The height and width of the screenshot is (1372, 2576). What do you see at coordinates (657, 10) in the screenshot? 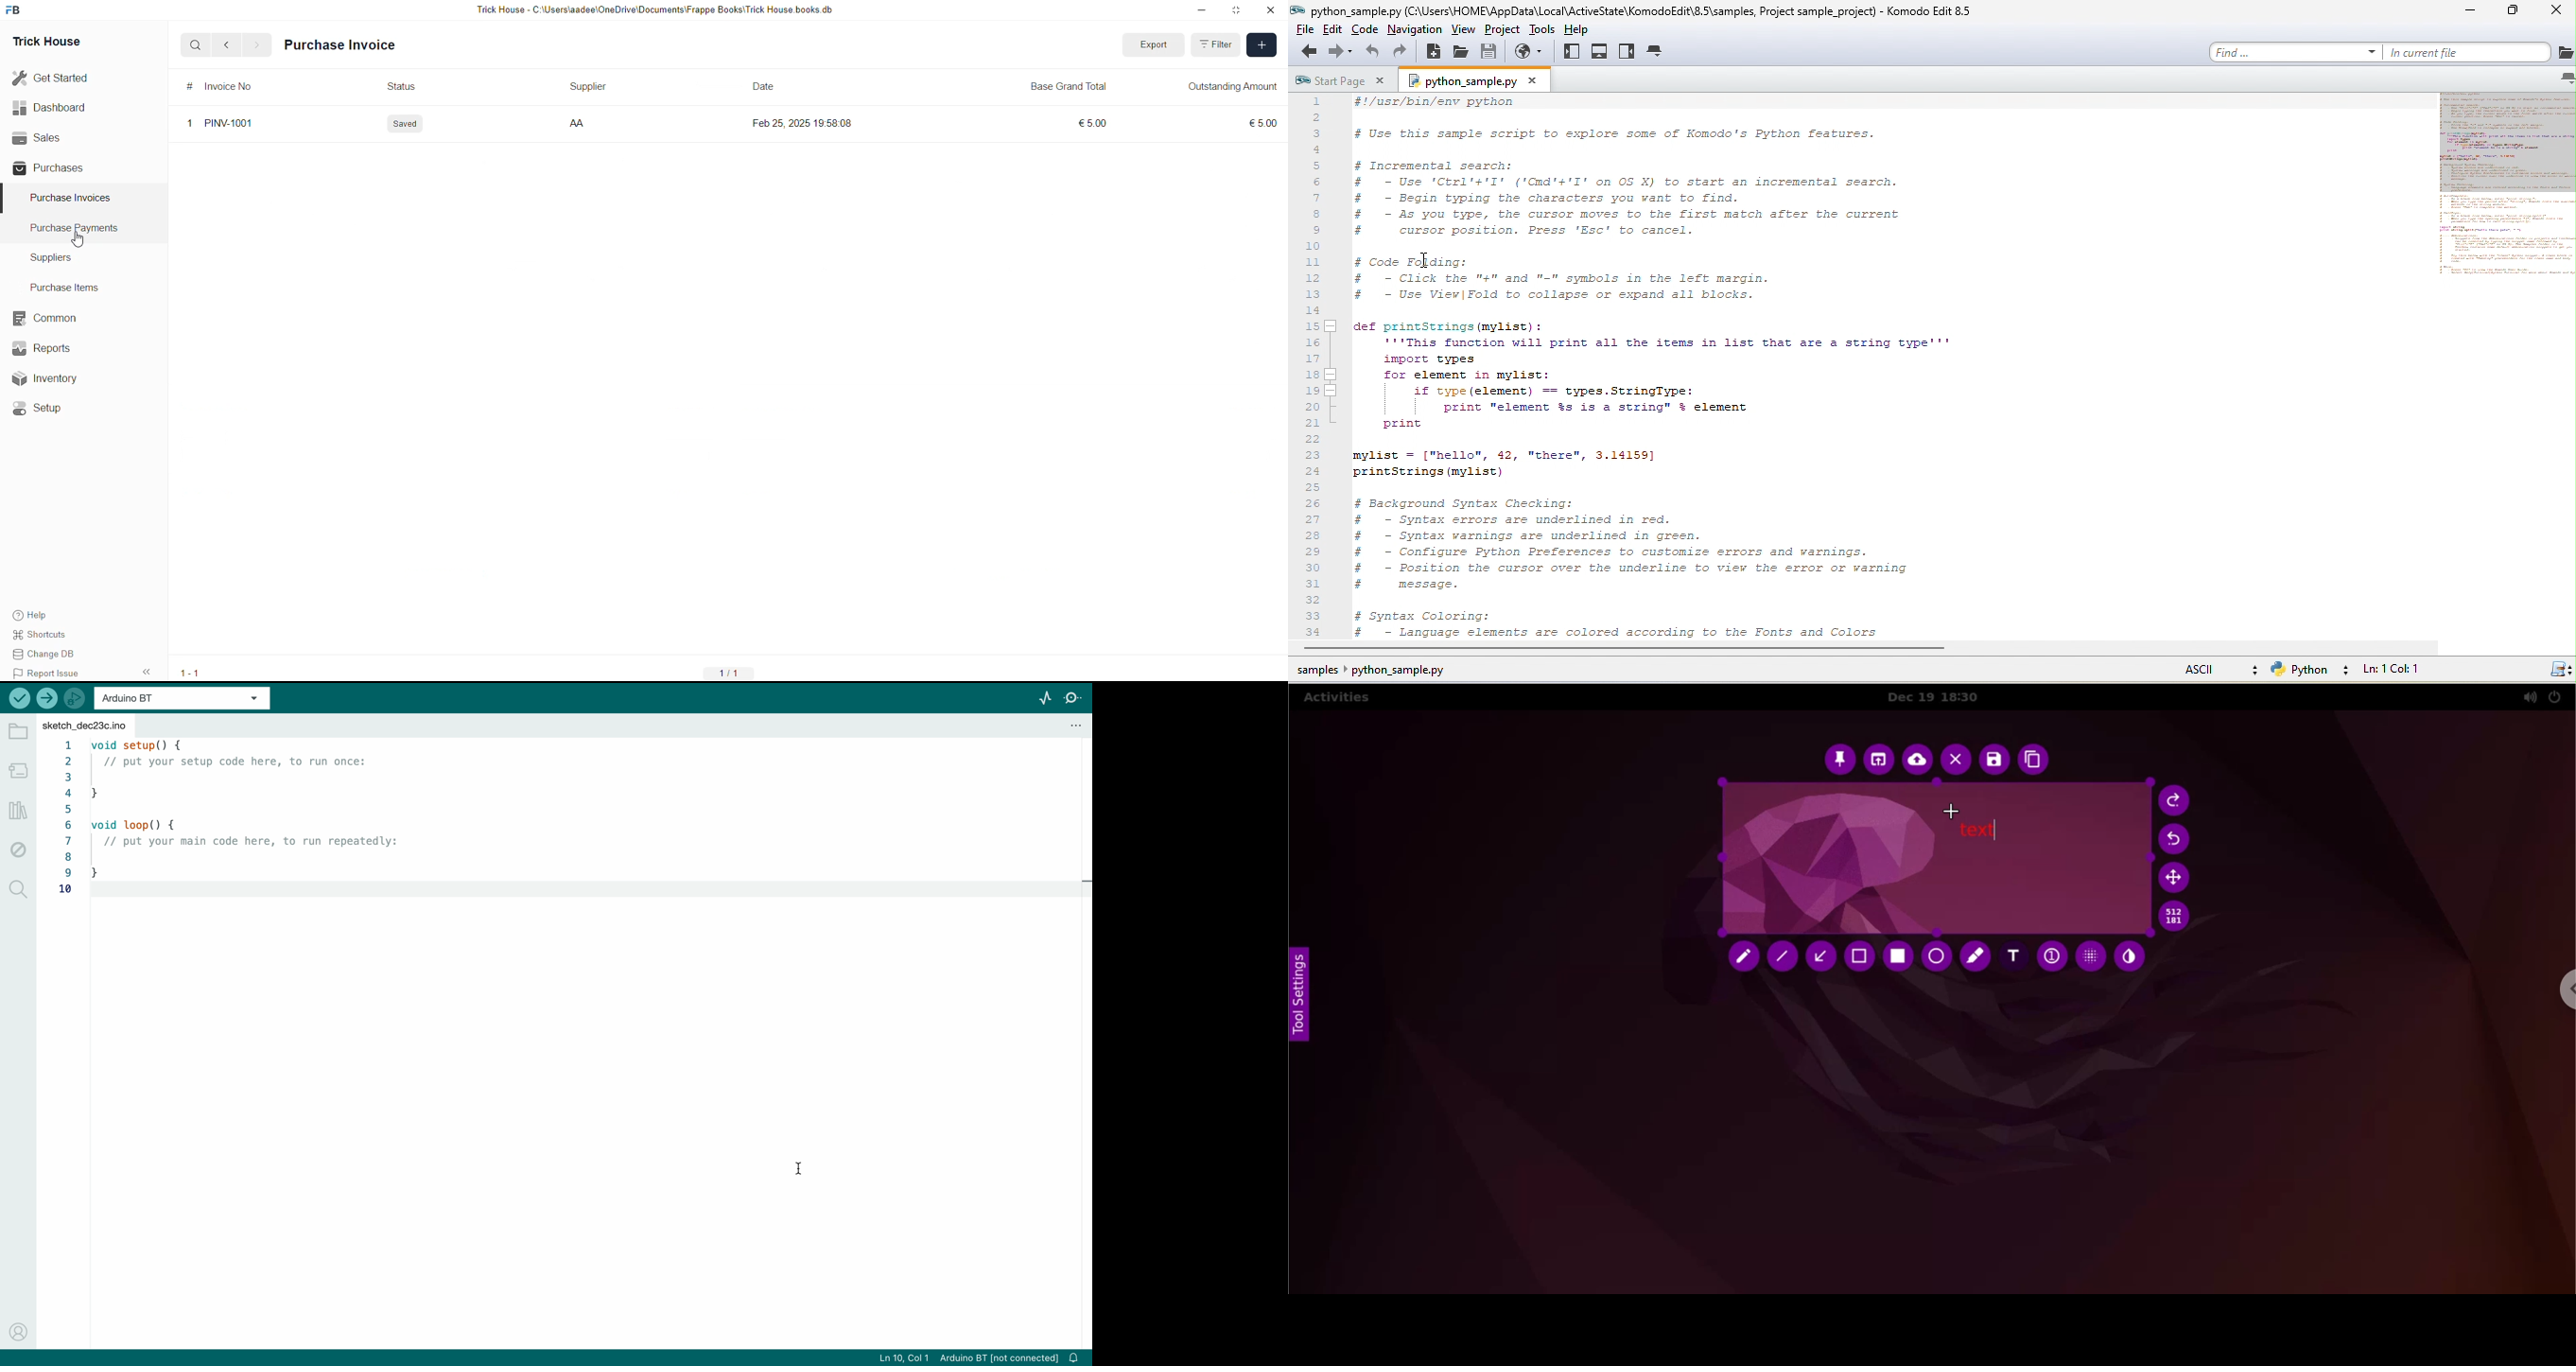
I see `Trick House - C:\Users\aadee\OneDrive\Documents\Frappe Books\Trick House books.db` at bounding box center [657, 10].